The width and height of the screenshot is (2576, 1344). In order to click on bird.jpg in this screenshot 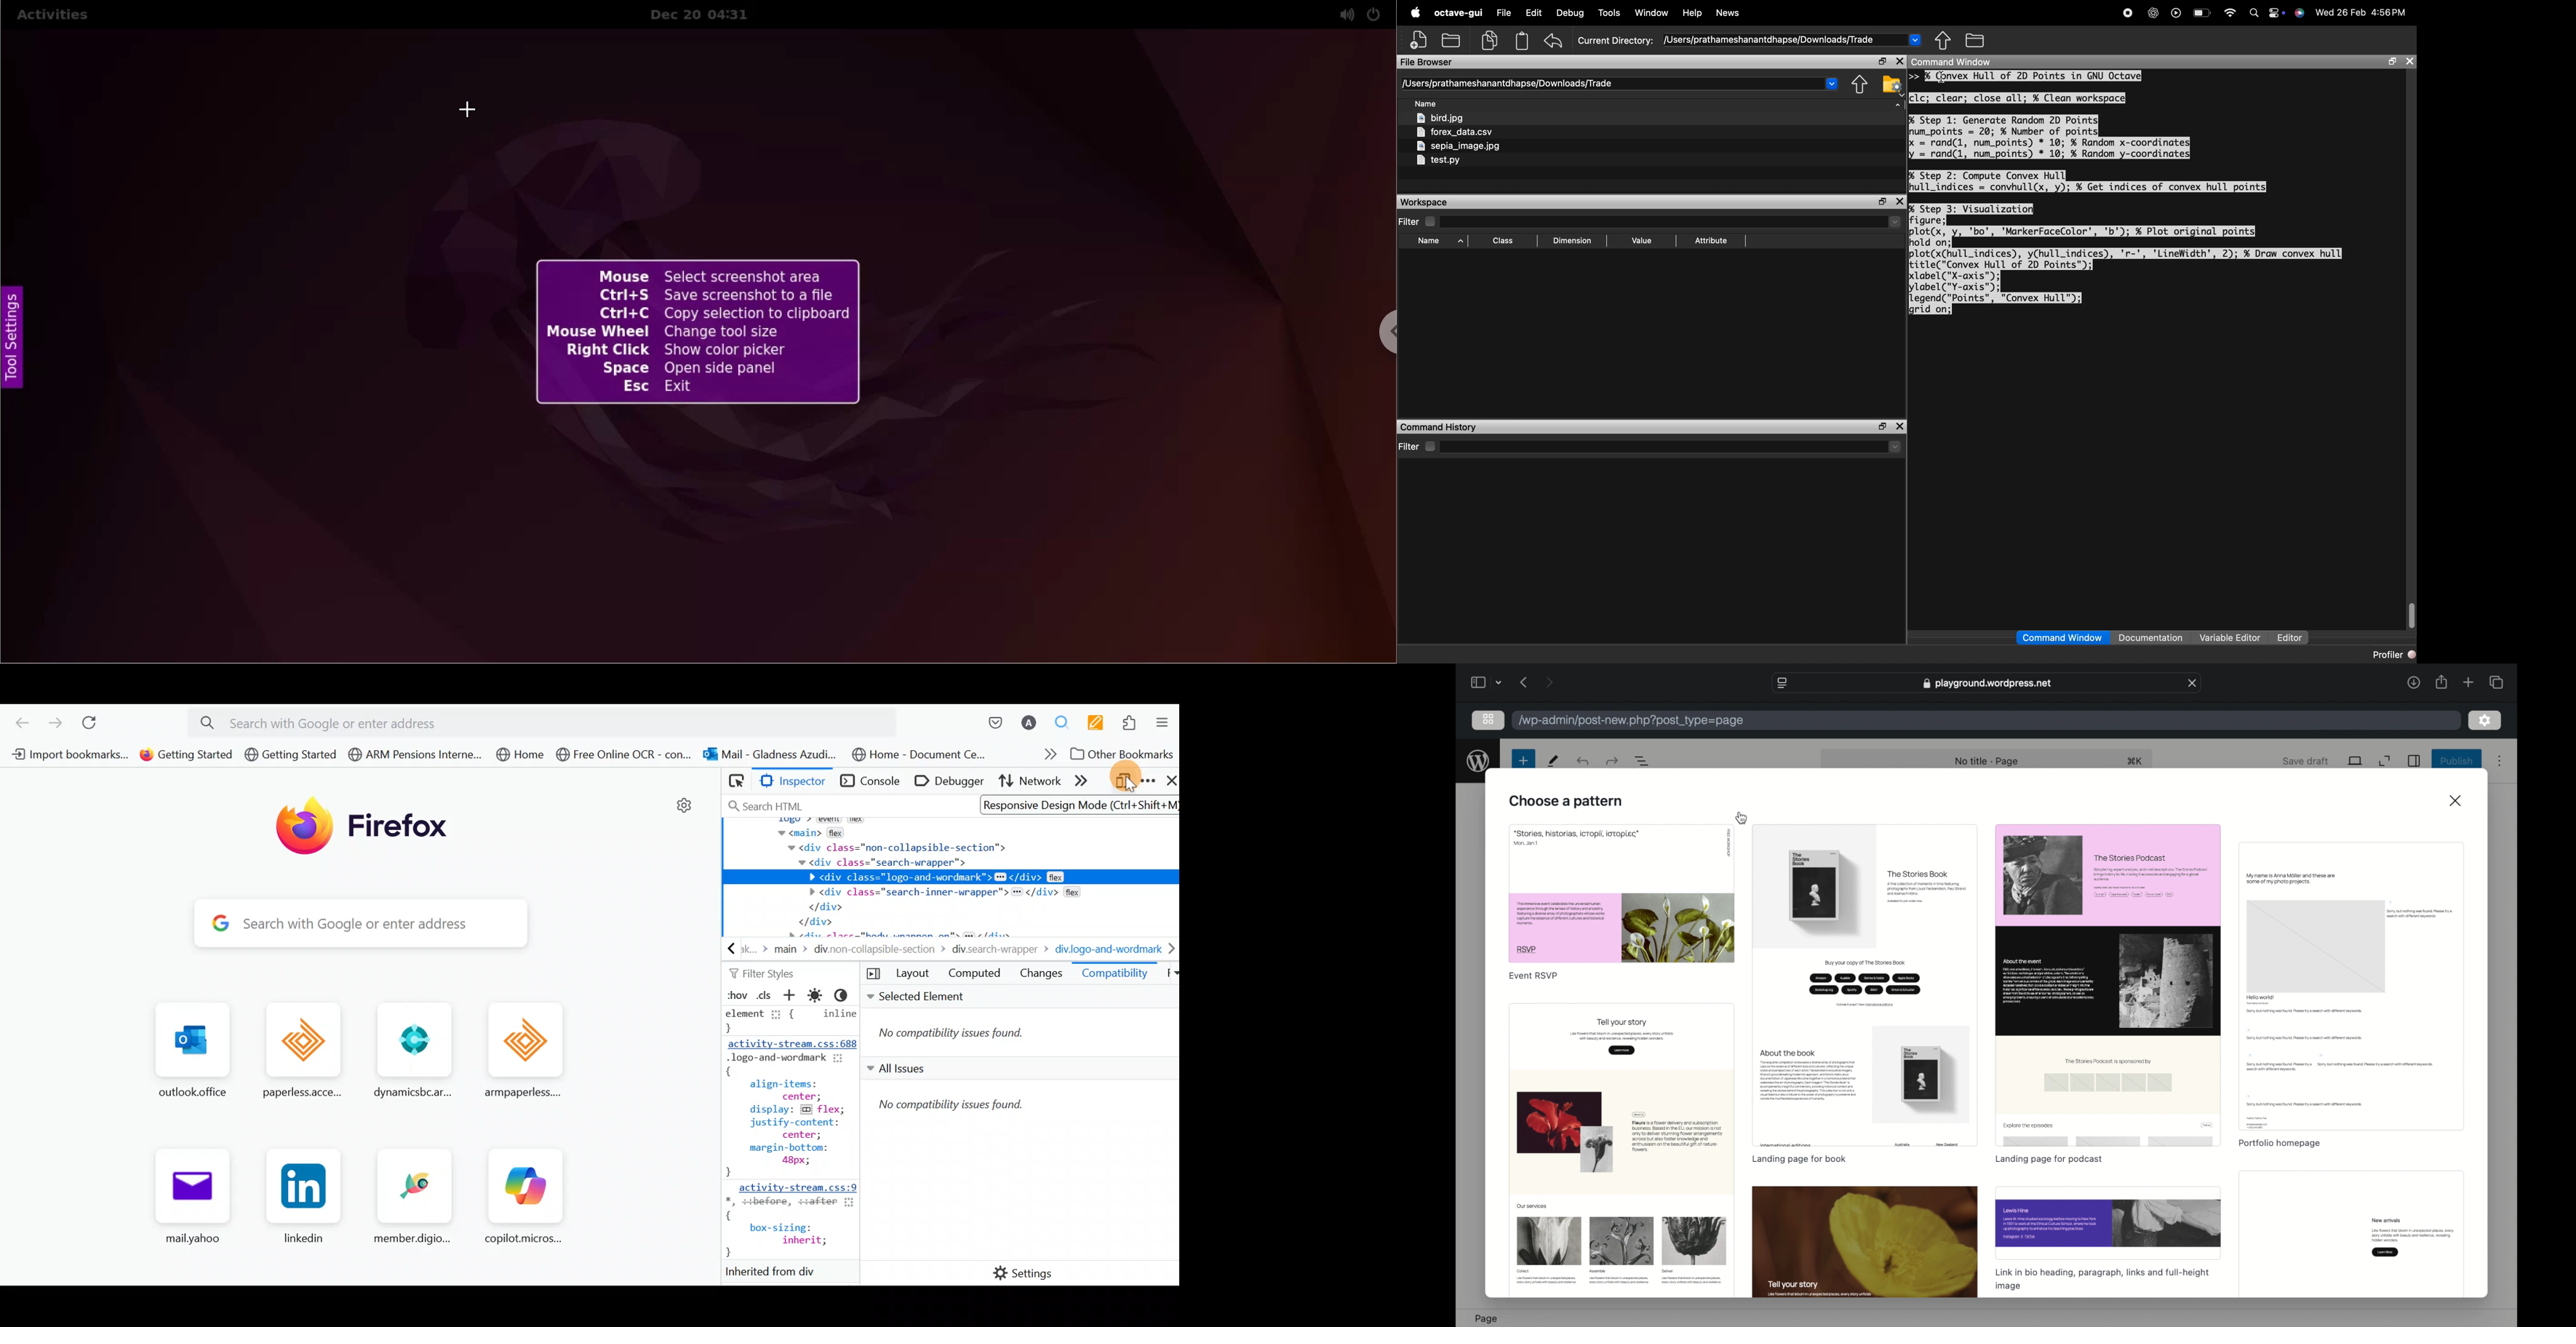, I will do `click(1440, 118)`.